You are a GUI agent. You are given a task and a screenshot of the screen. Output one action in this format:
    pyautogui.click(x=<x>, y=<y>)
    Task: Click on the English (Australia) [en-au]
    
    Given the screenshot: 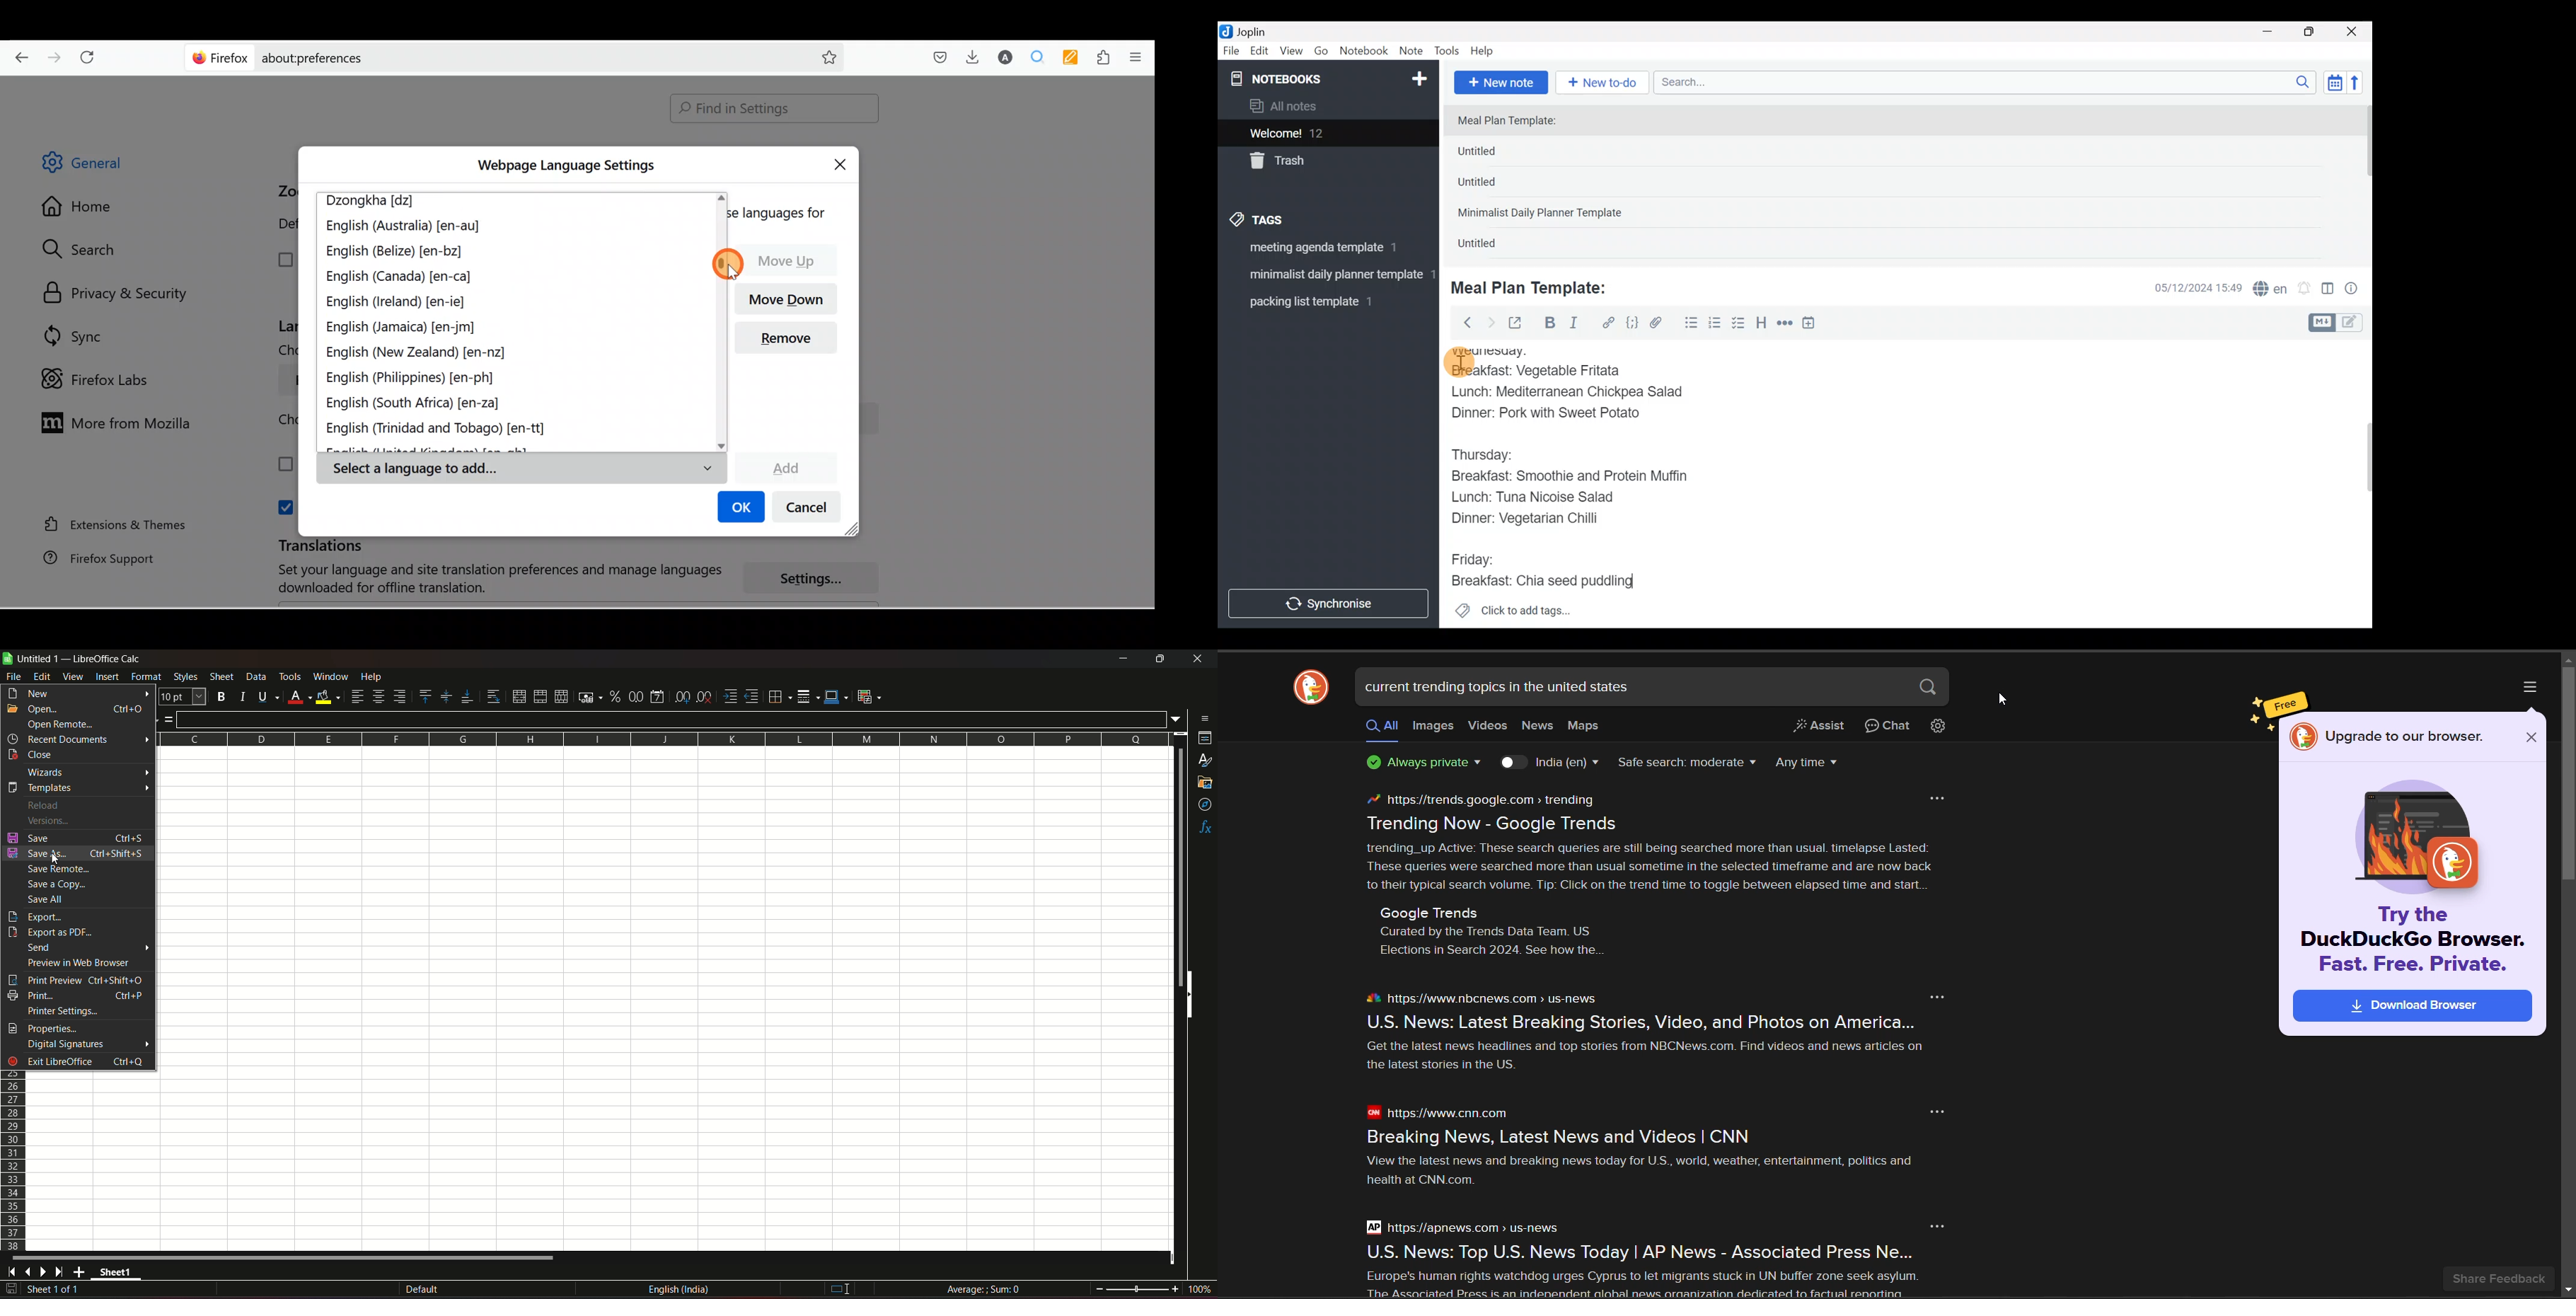 What is the action you would take?
    pyautogui.click(x=405, y=228)
    